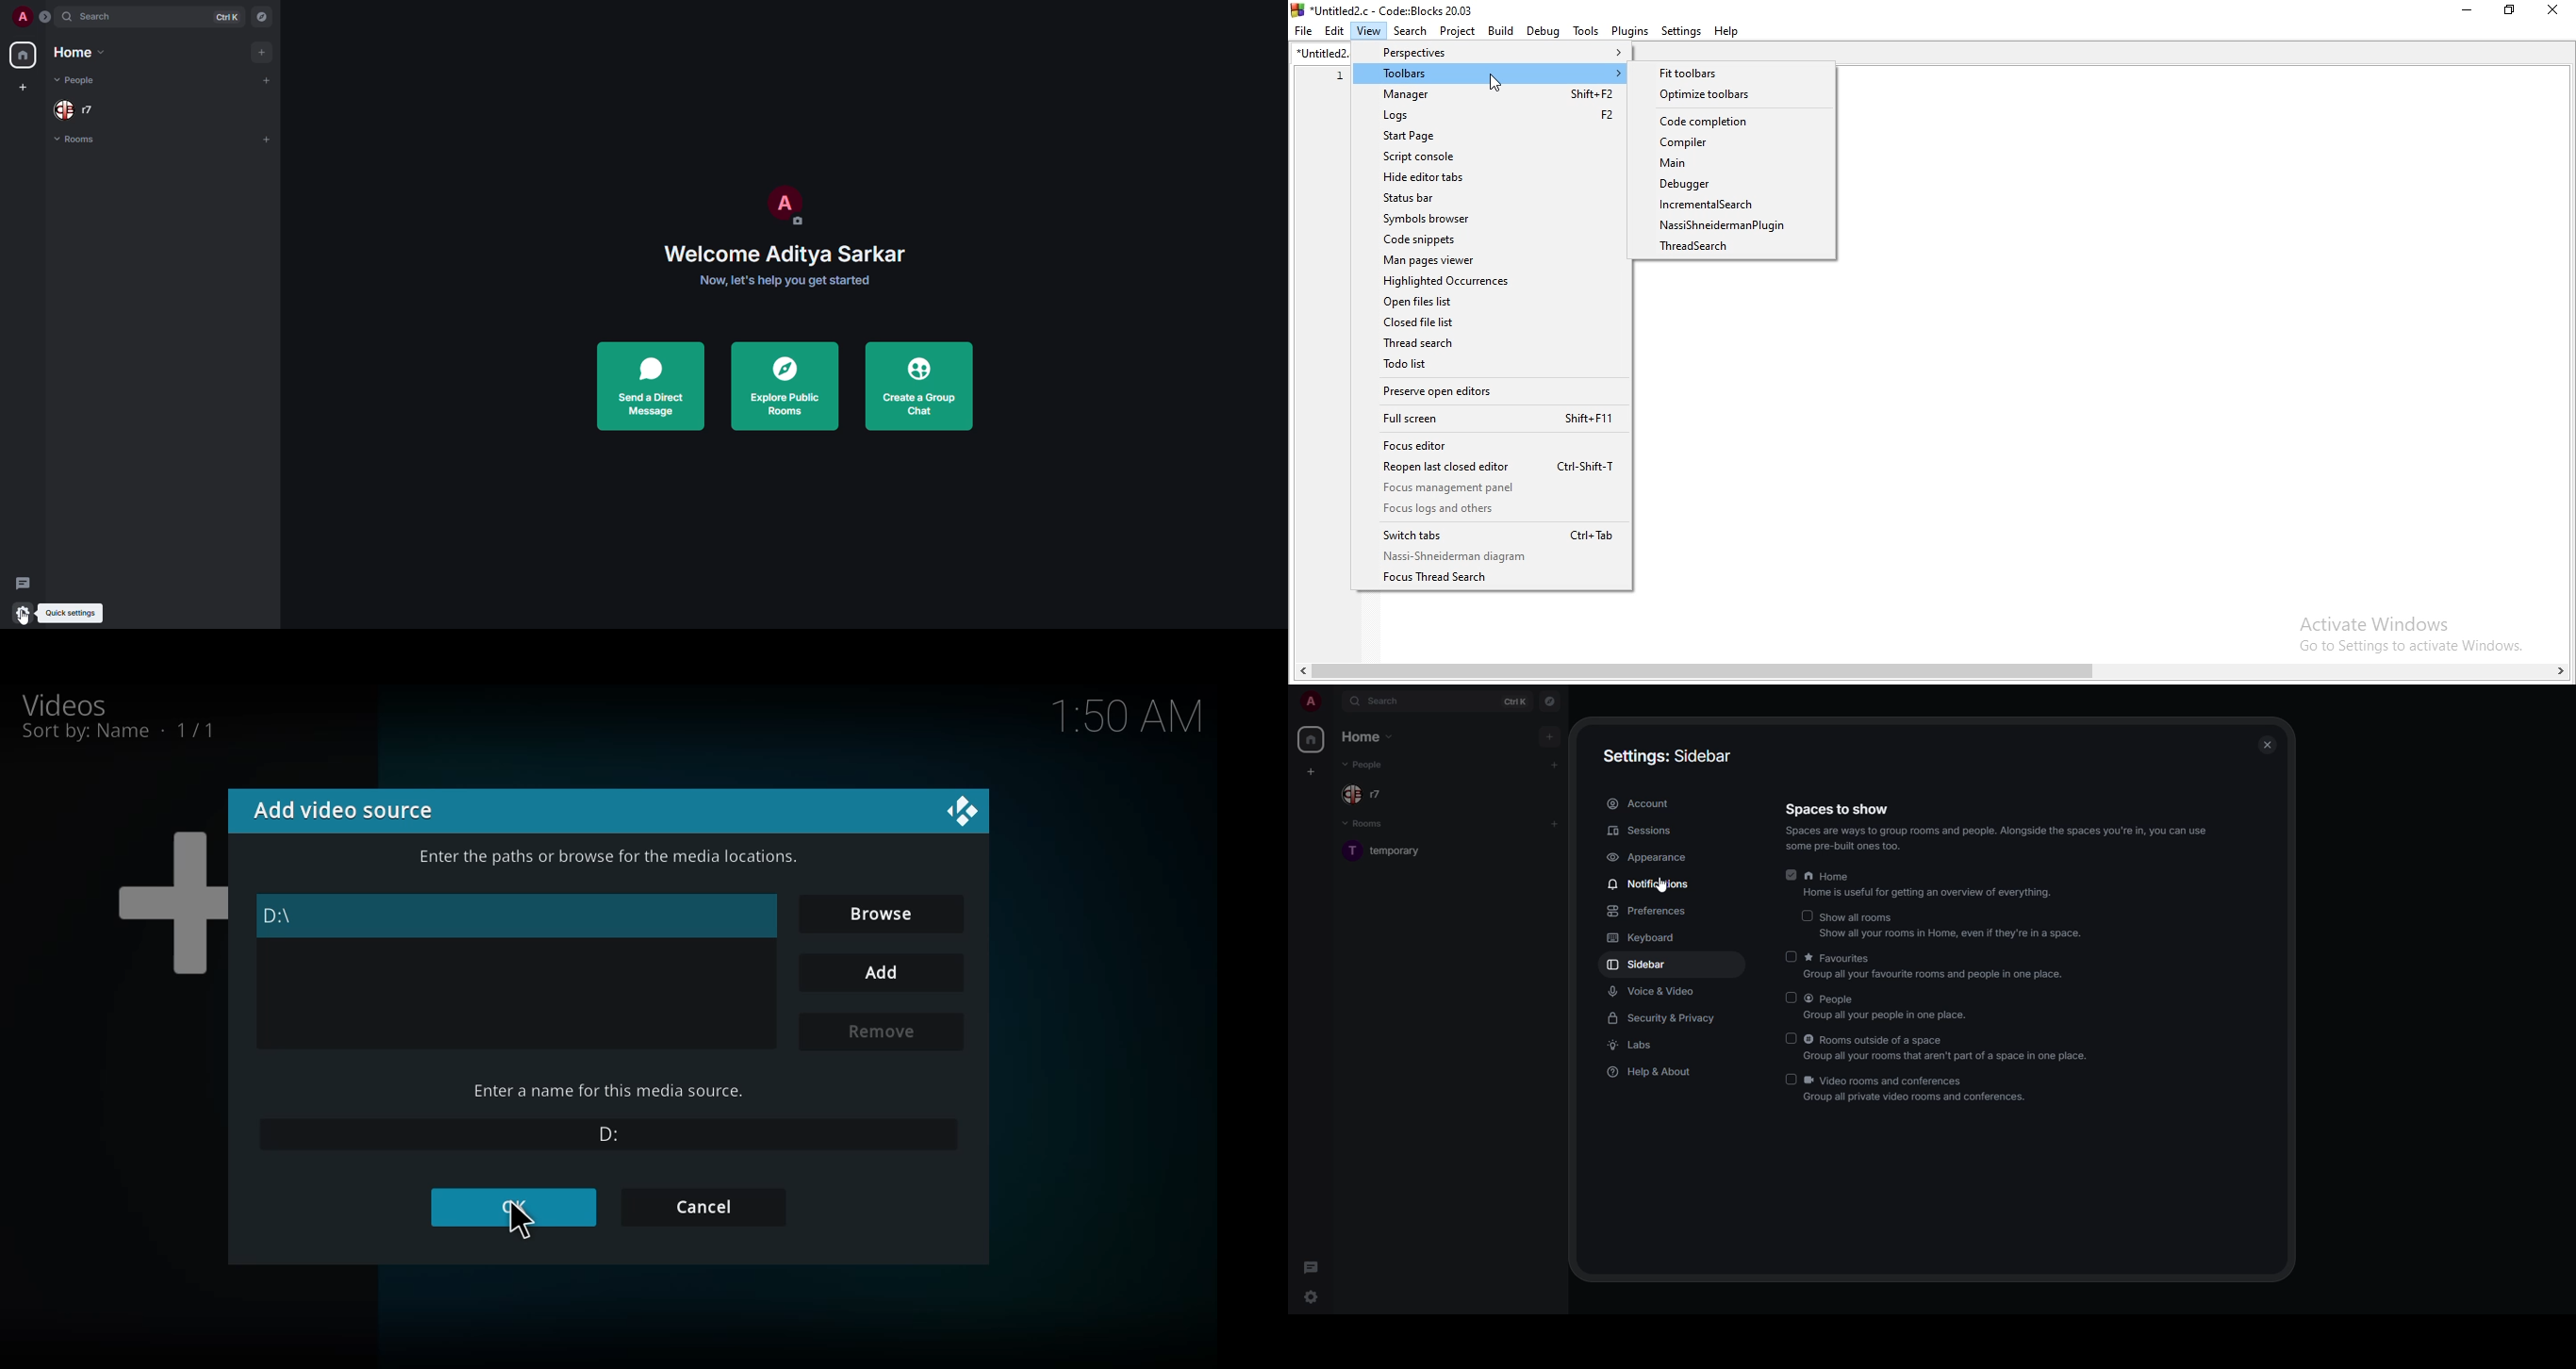  What do you see at coordinates (1368, 795) in the screenshot?
I see `people` at bounding box center [1368, 795].